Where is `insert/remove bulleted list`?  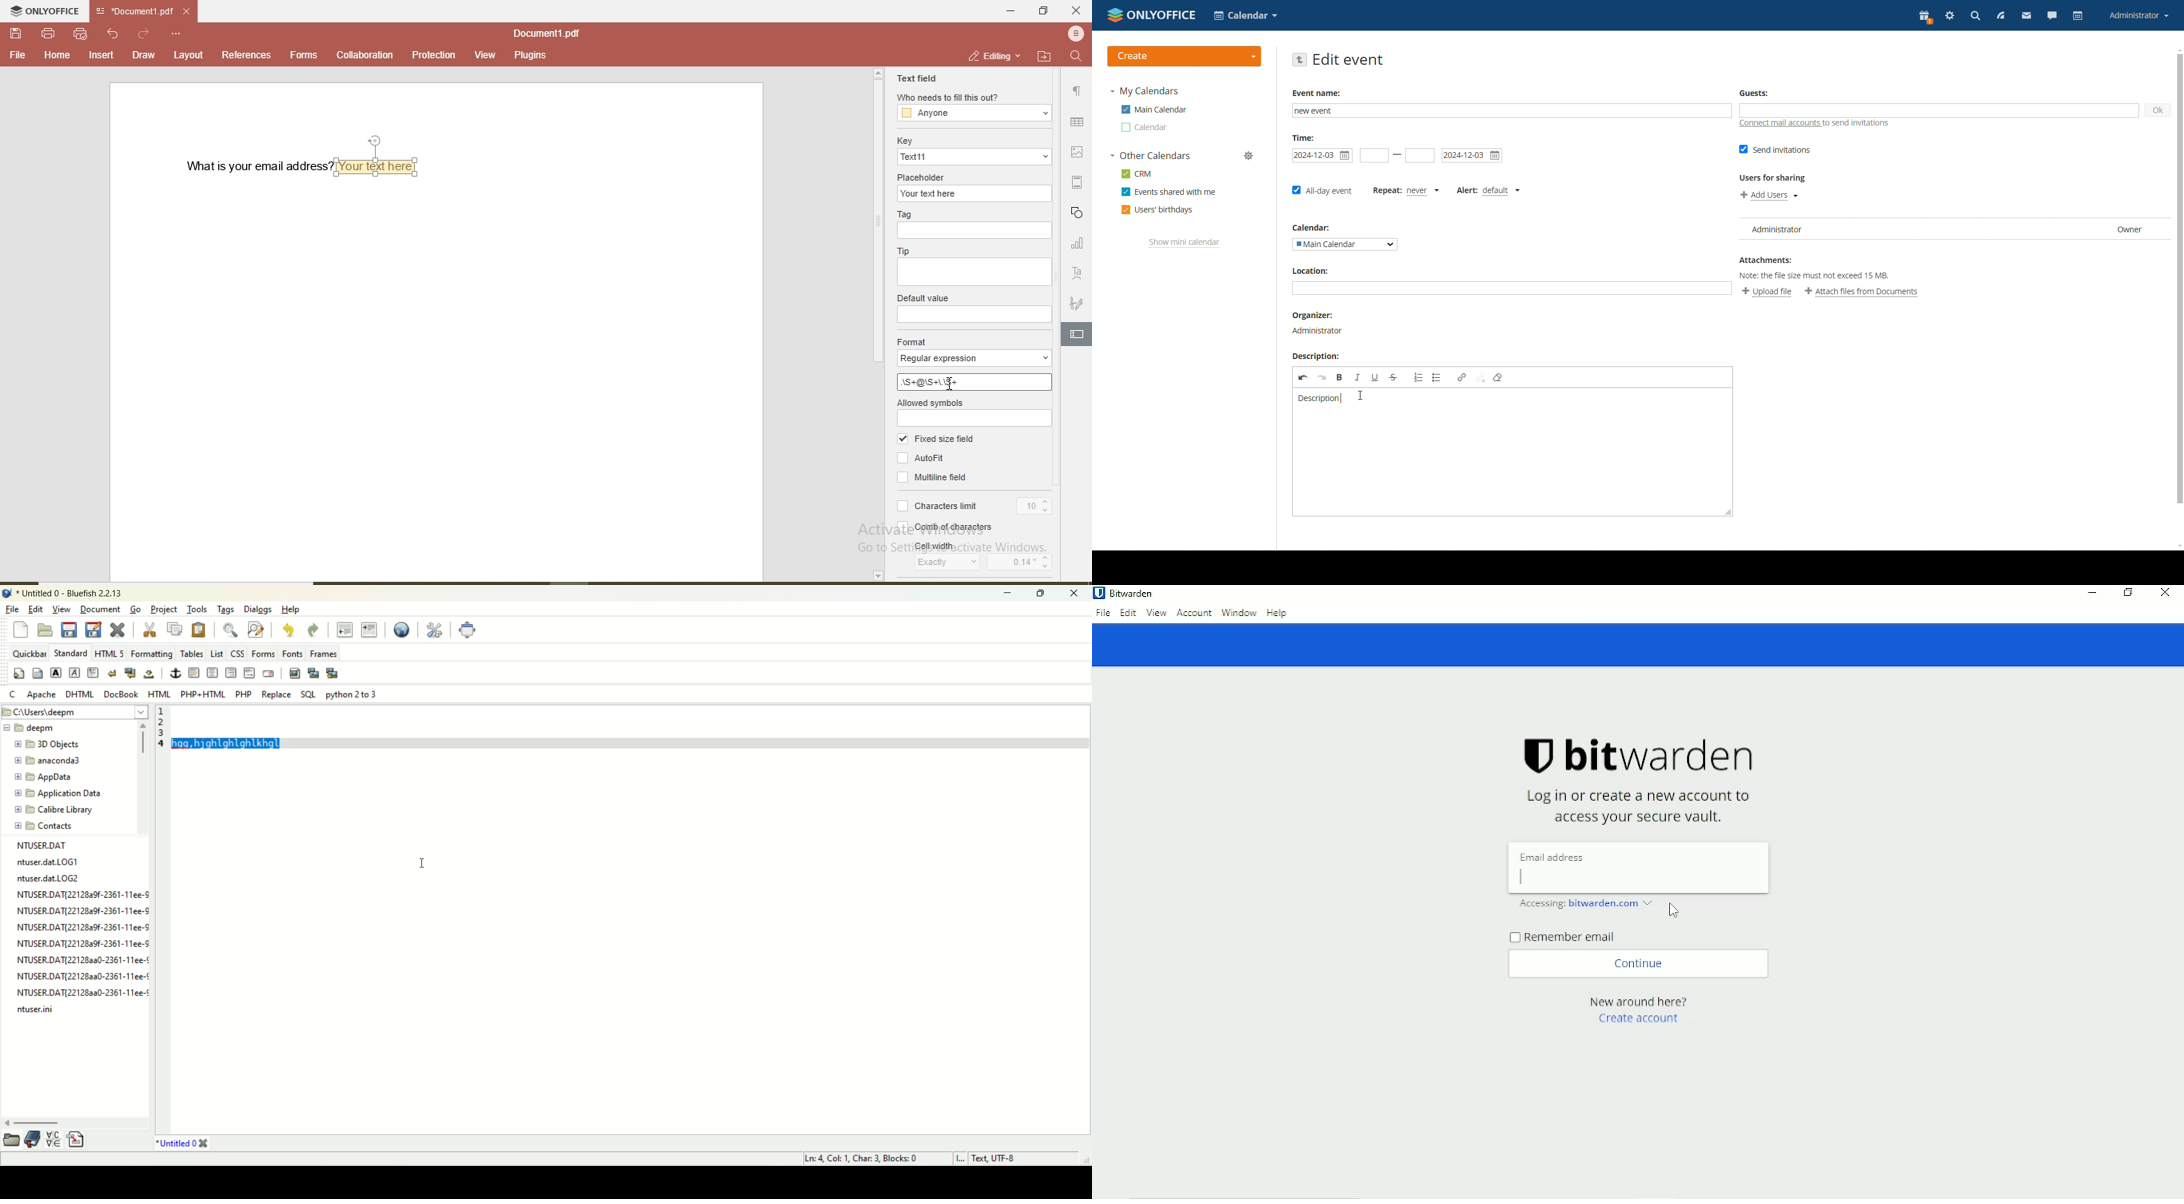
insert/remove bulleted list is located at coordinates (1437, 378).